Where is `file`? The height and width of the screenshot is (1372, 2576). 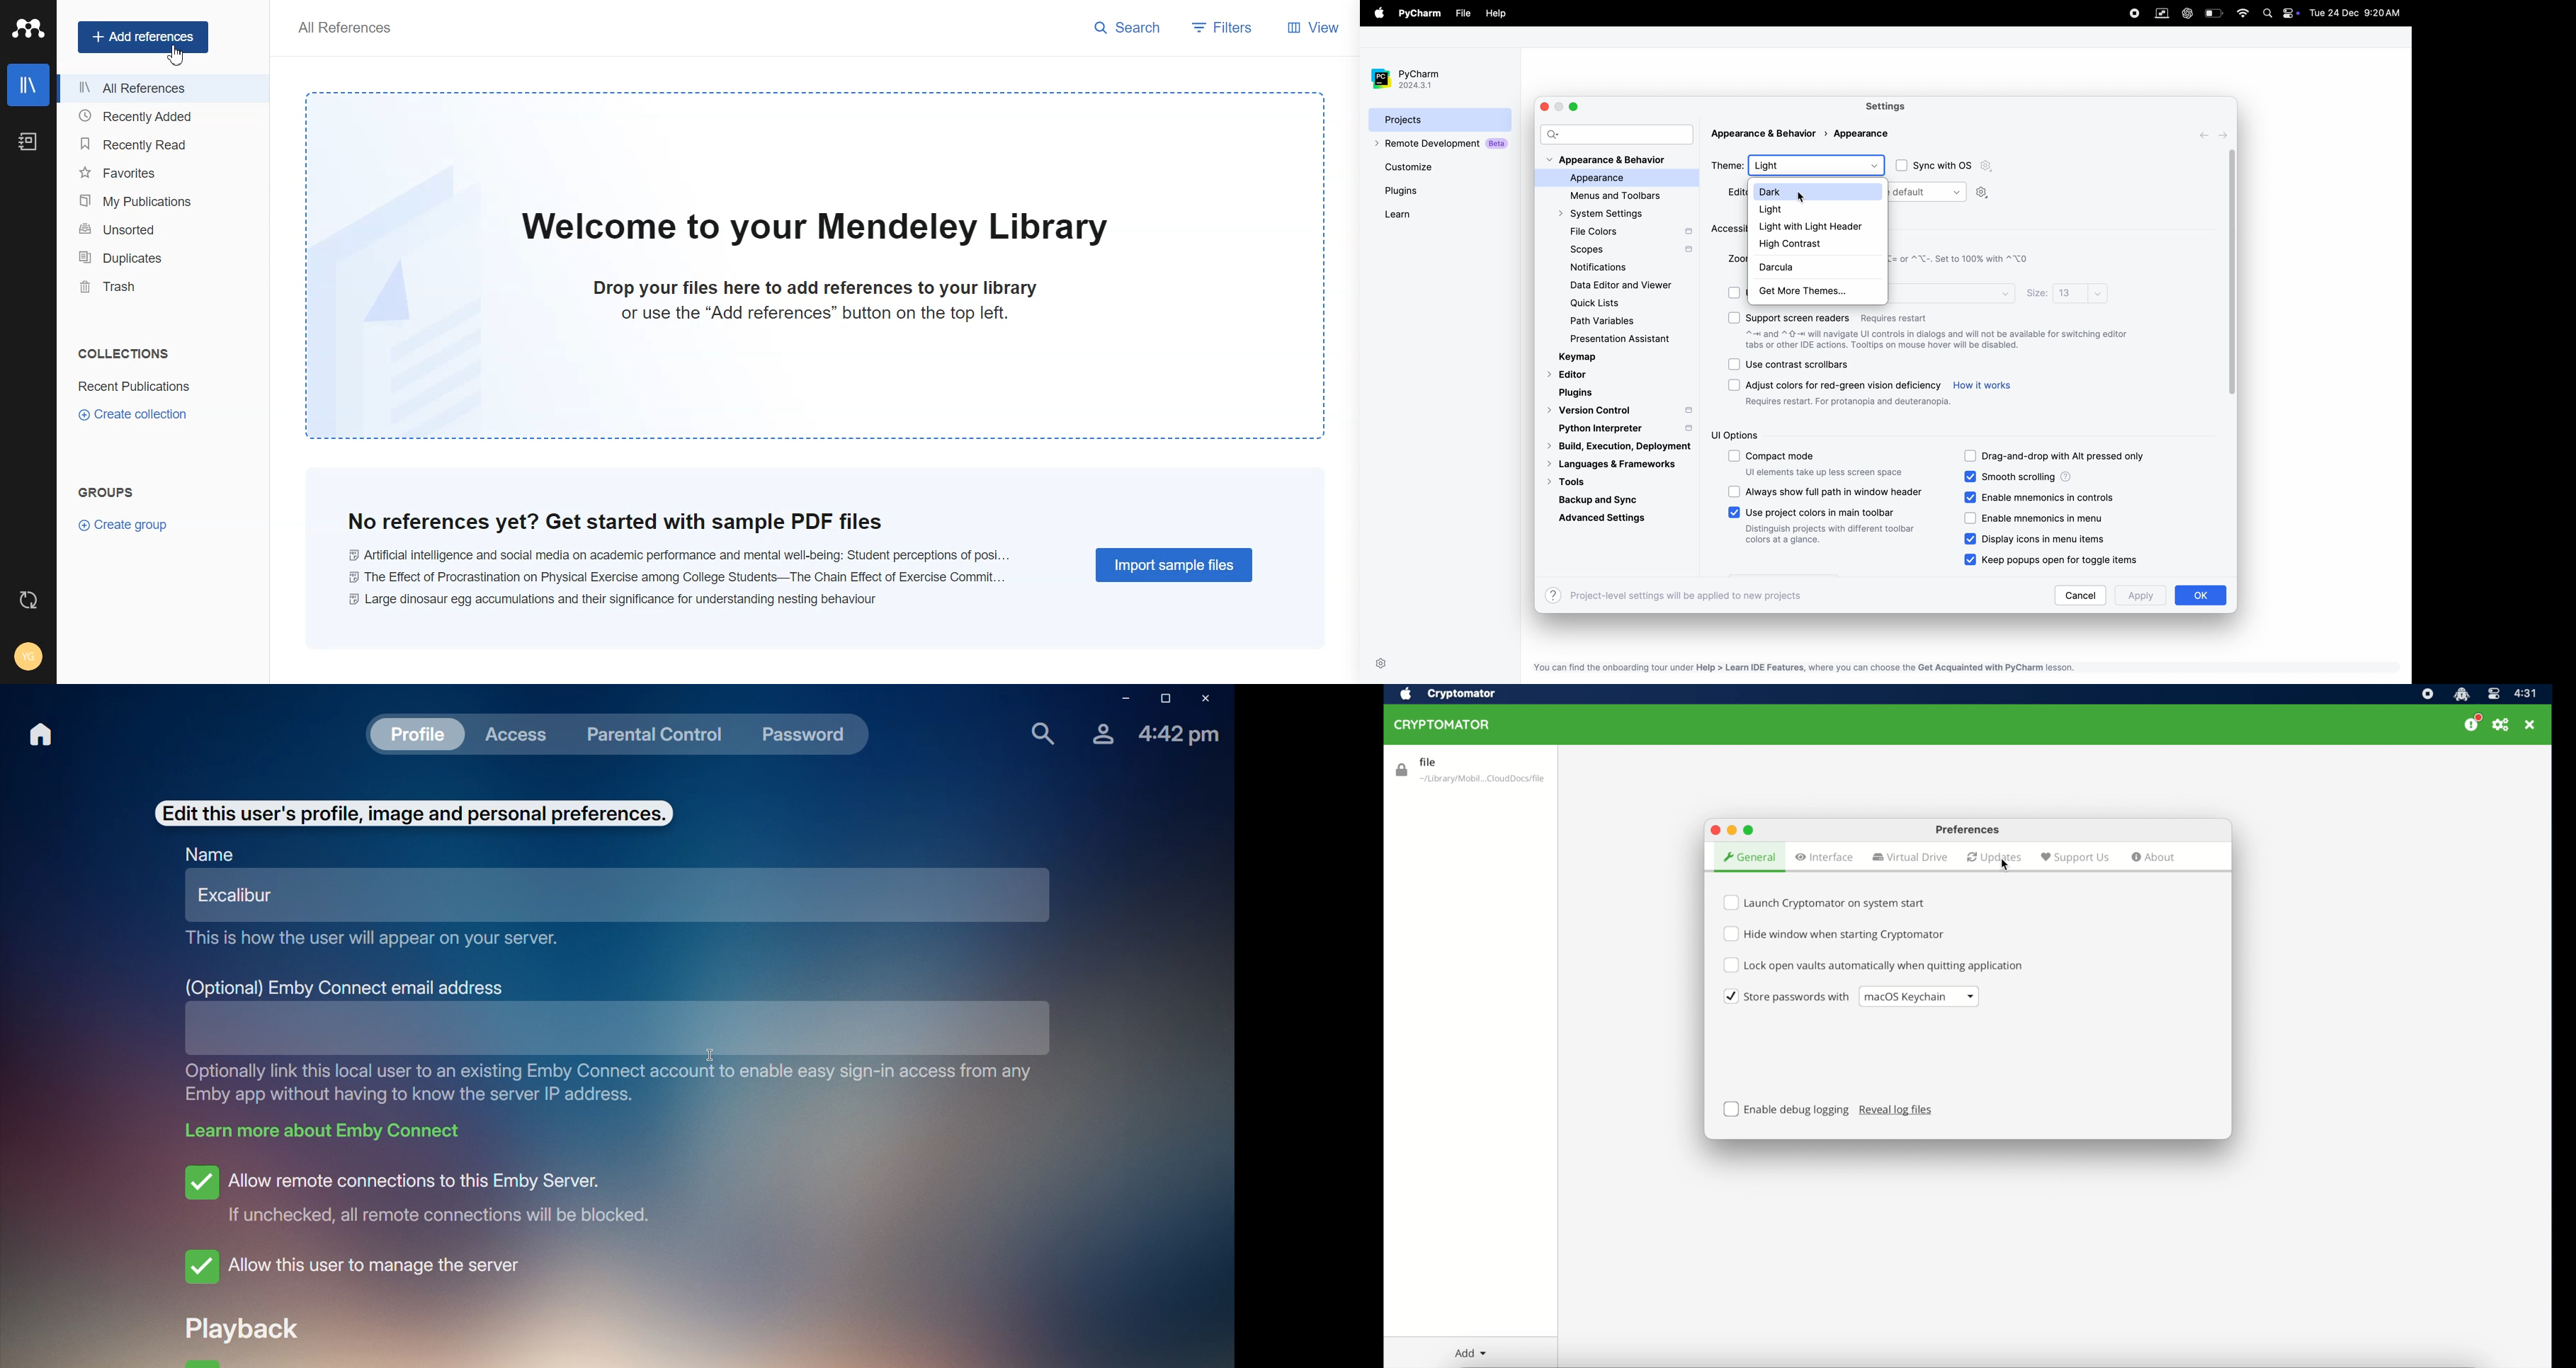
file is located at coordinates (1469, 771).